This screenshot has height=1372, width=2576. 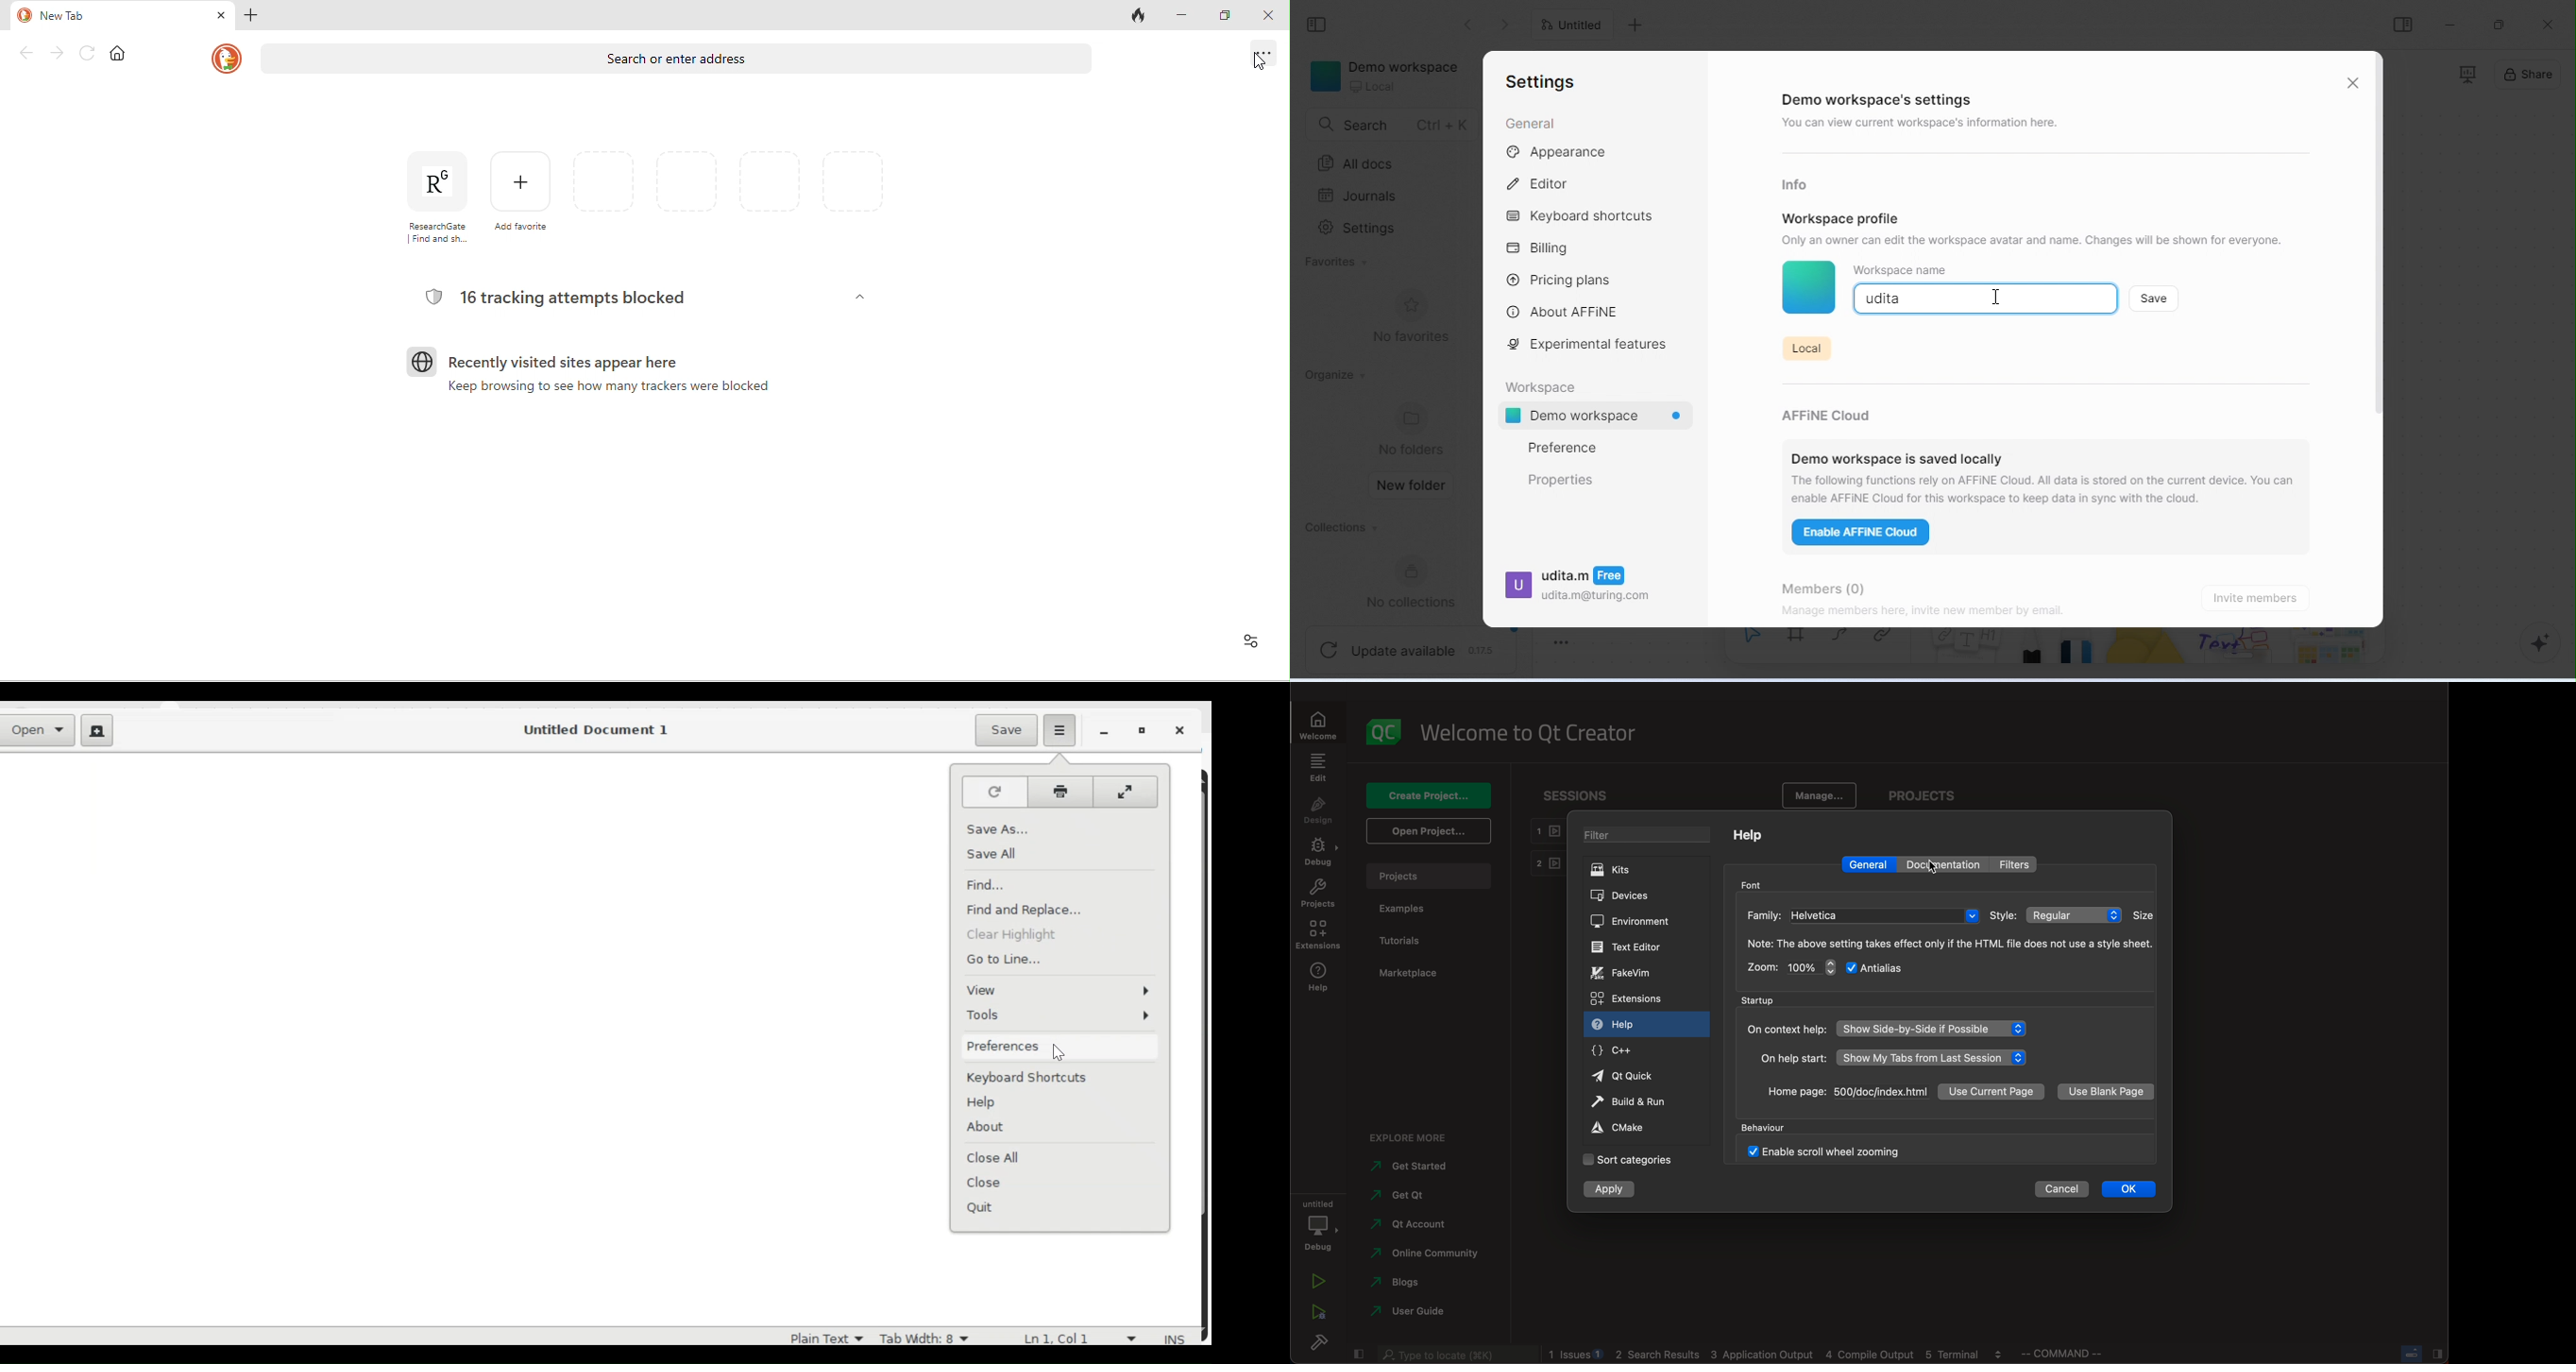 I want to click on welcome, so click(x=1317, y=728).